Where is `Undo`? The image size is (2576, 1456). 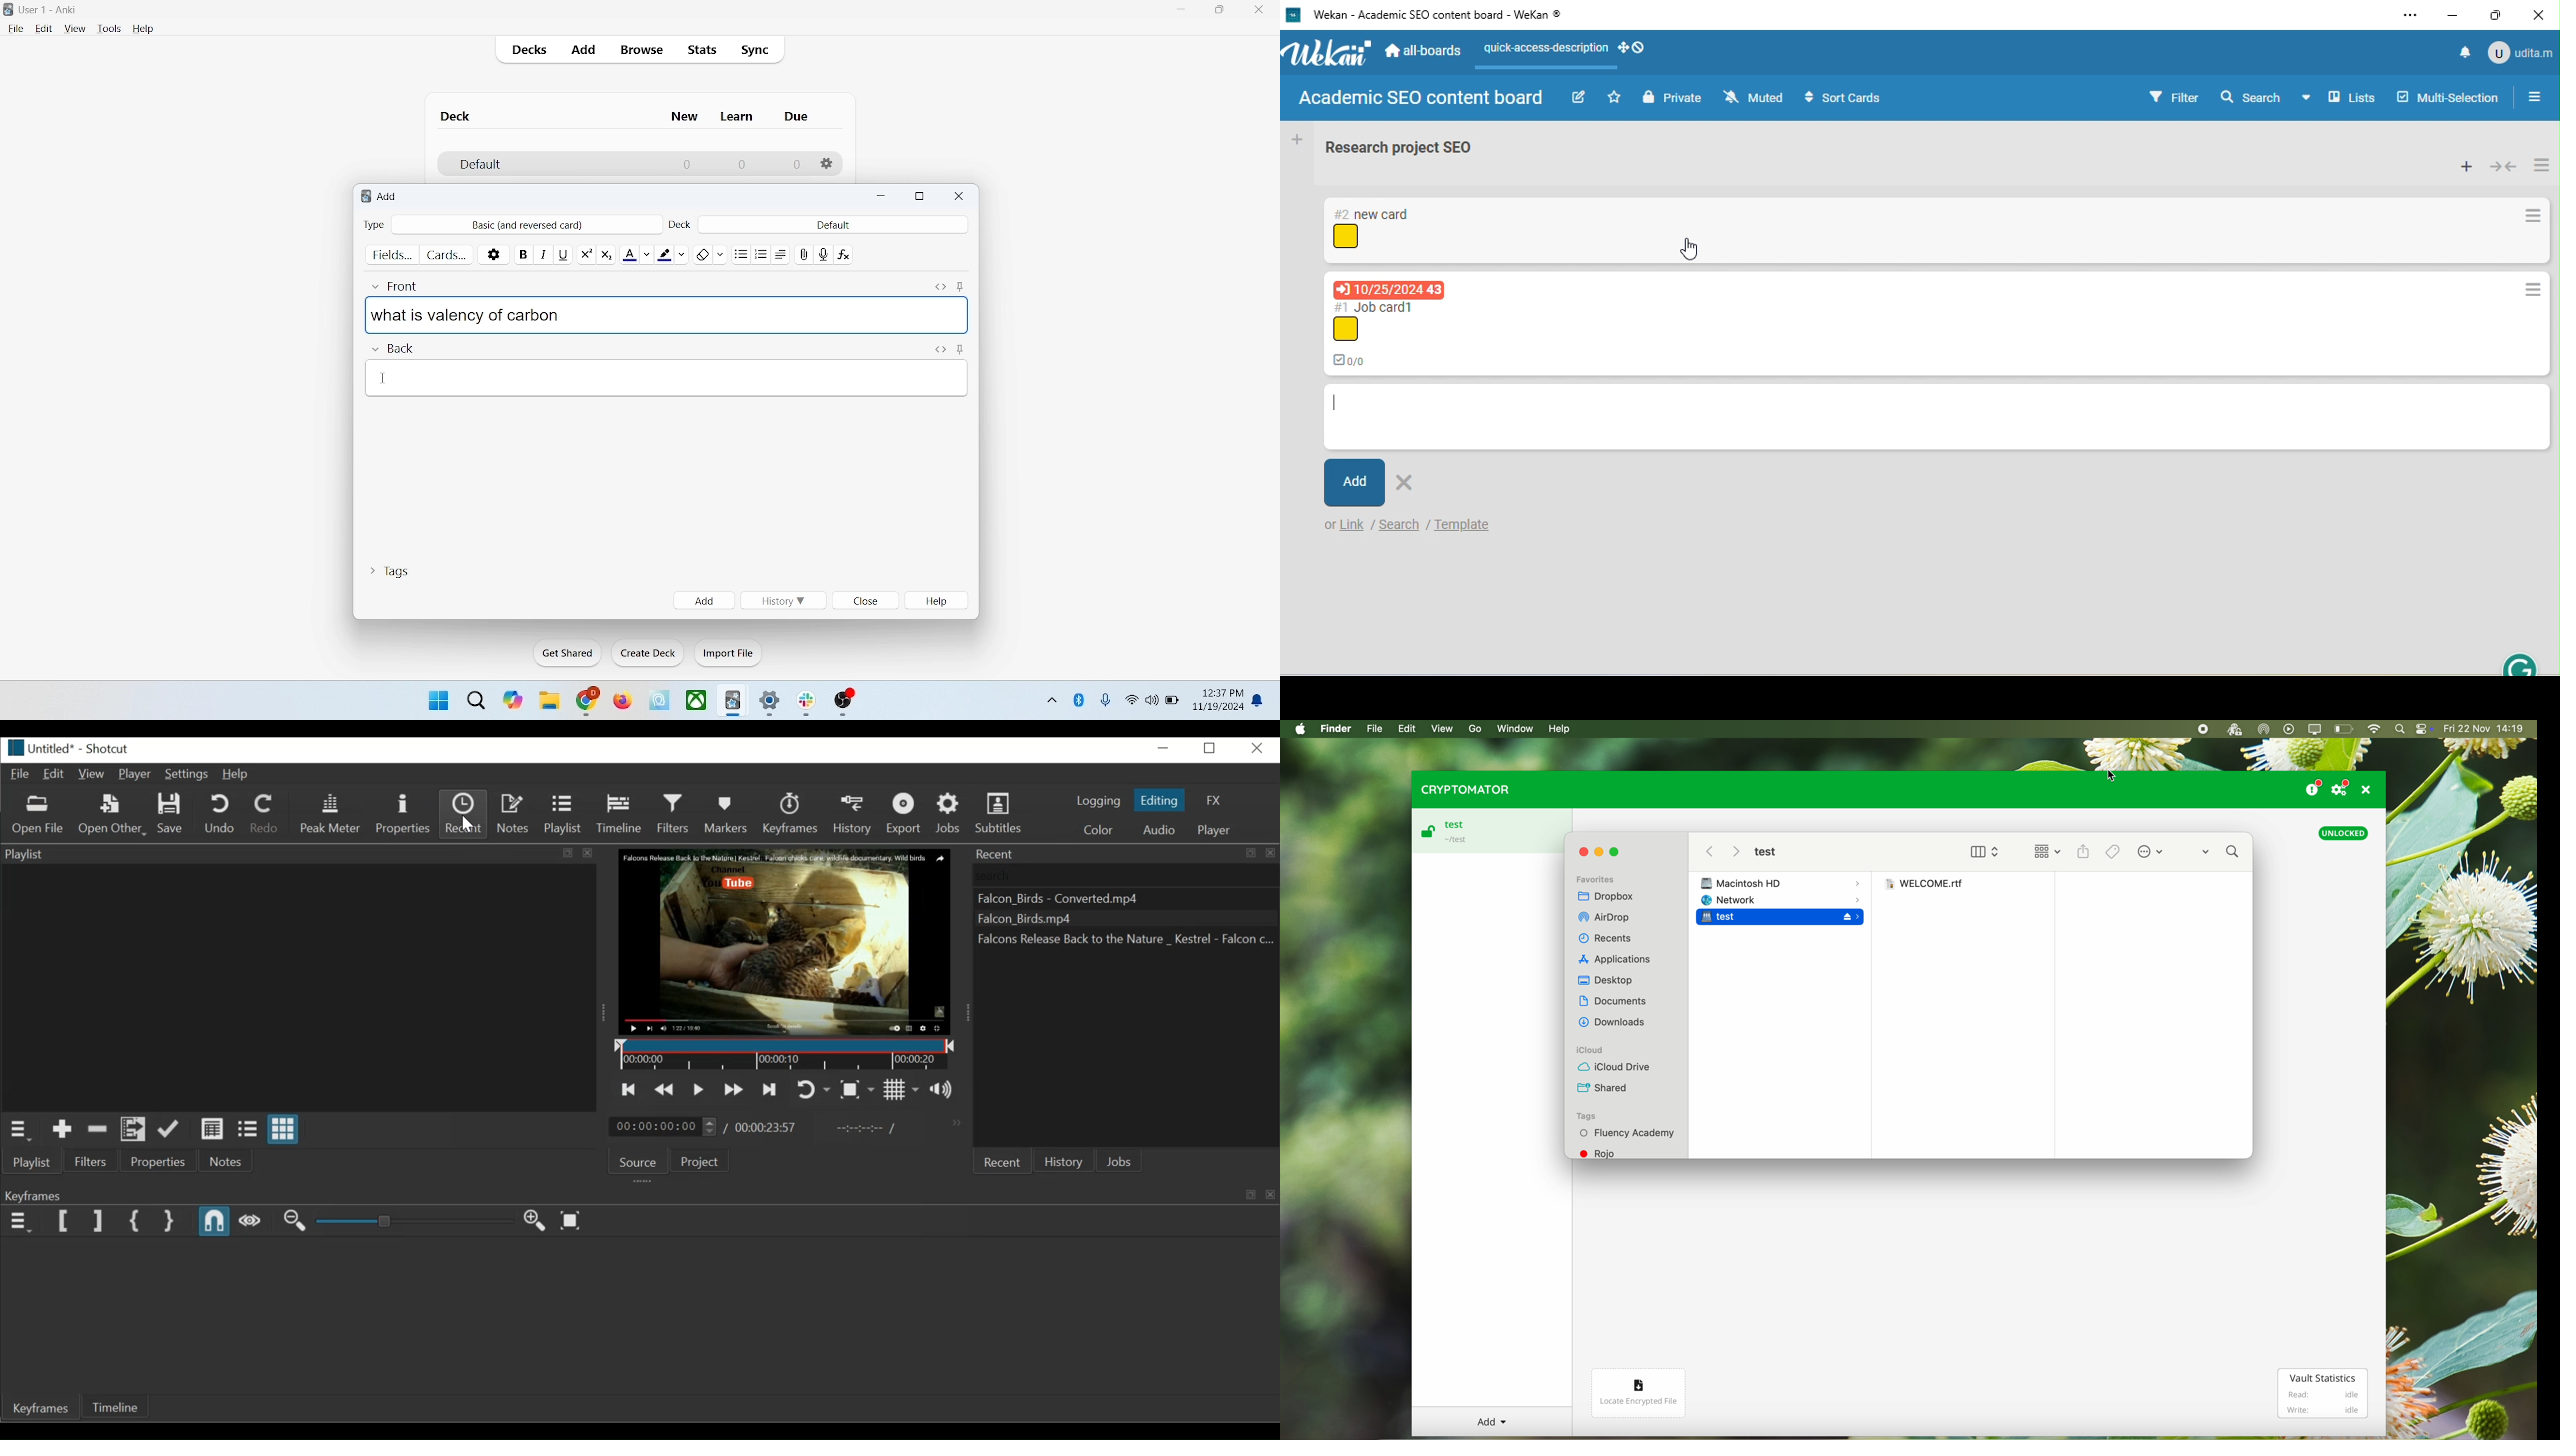
Undo is located at coordinates (221, 815).